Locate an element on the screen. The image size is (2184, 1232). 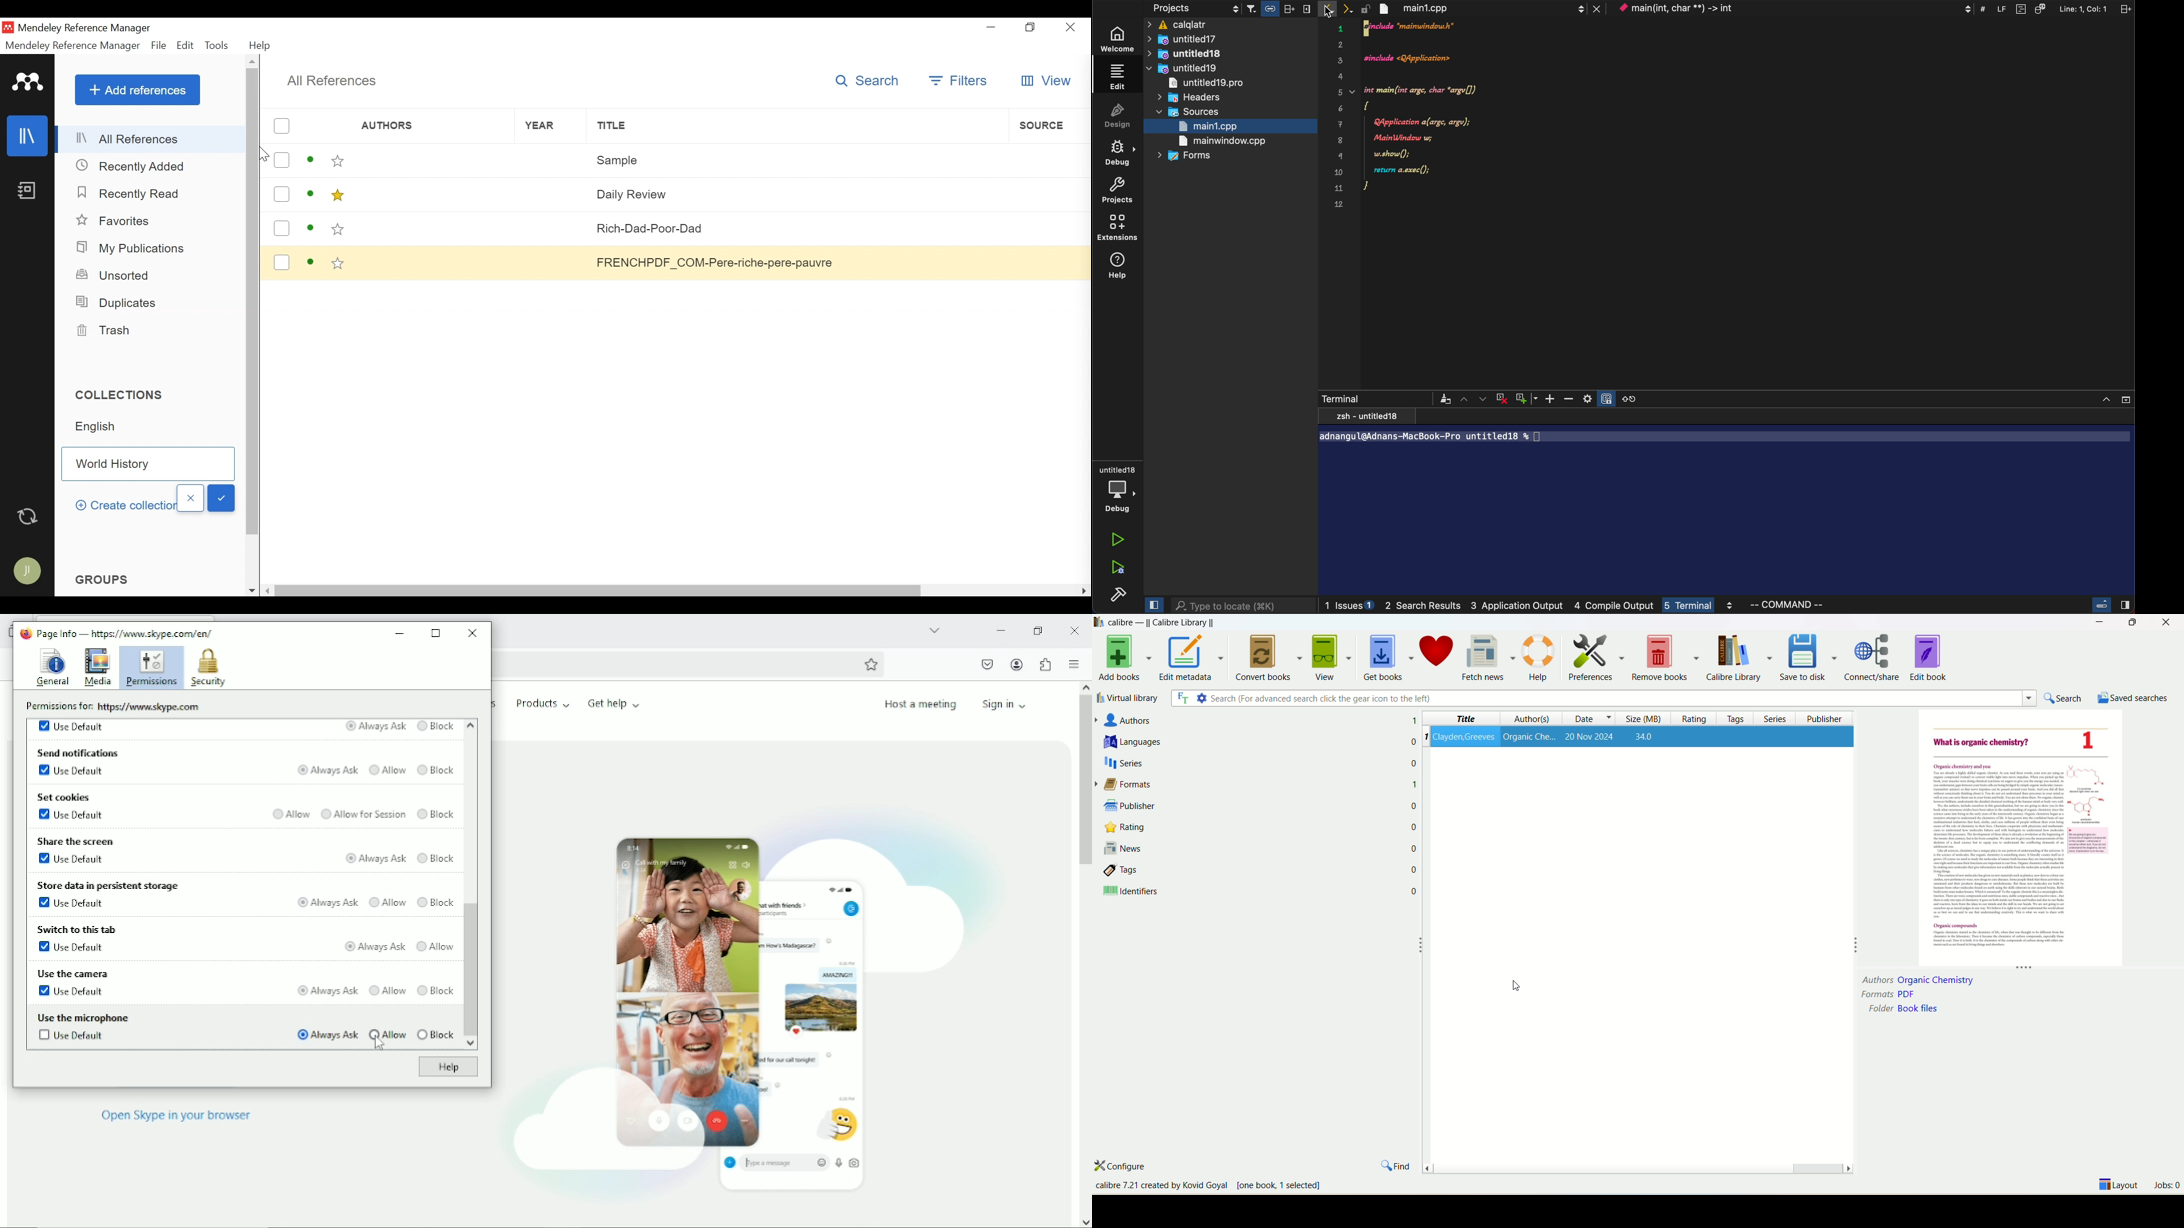
scroll down is located at coordinates (1084, 1221).